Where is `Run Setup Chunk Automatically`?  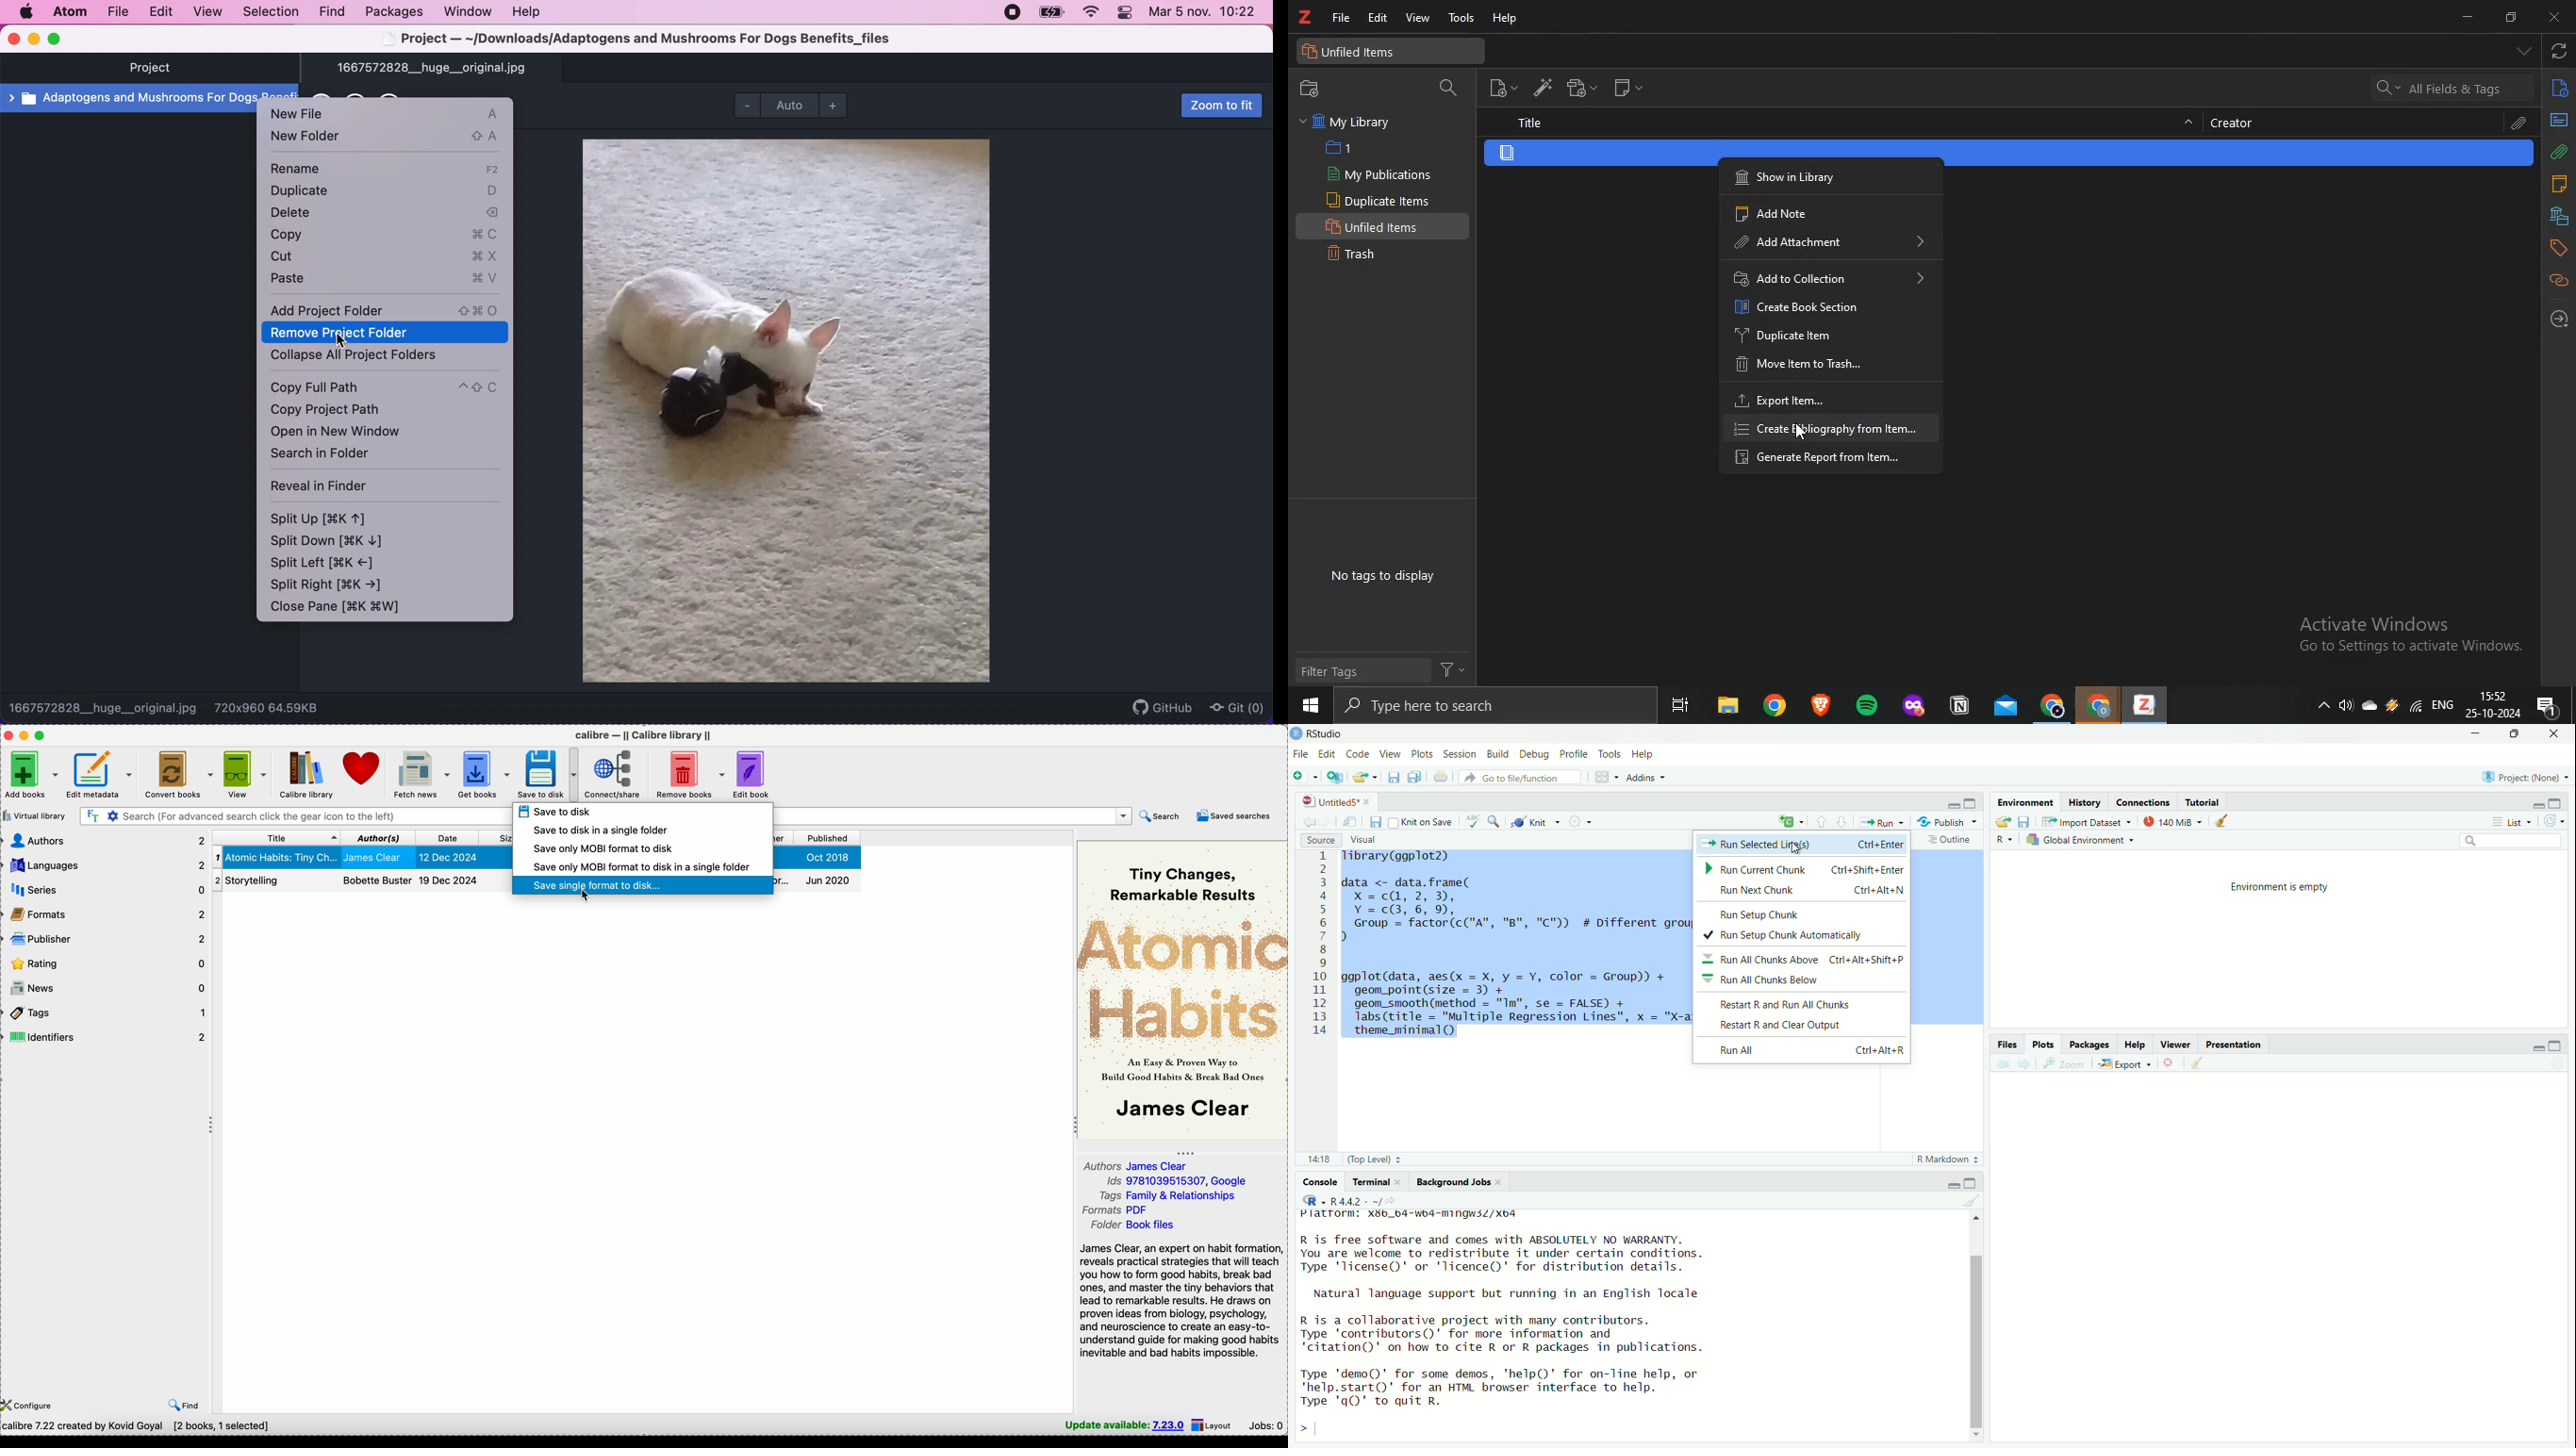 Run Setup Chunk Automatically is located at coordinates (1802, 937).